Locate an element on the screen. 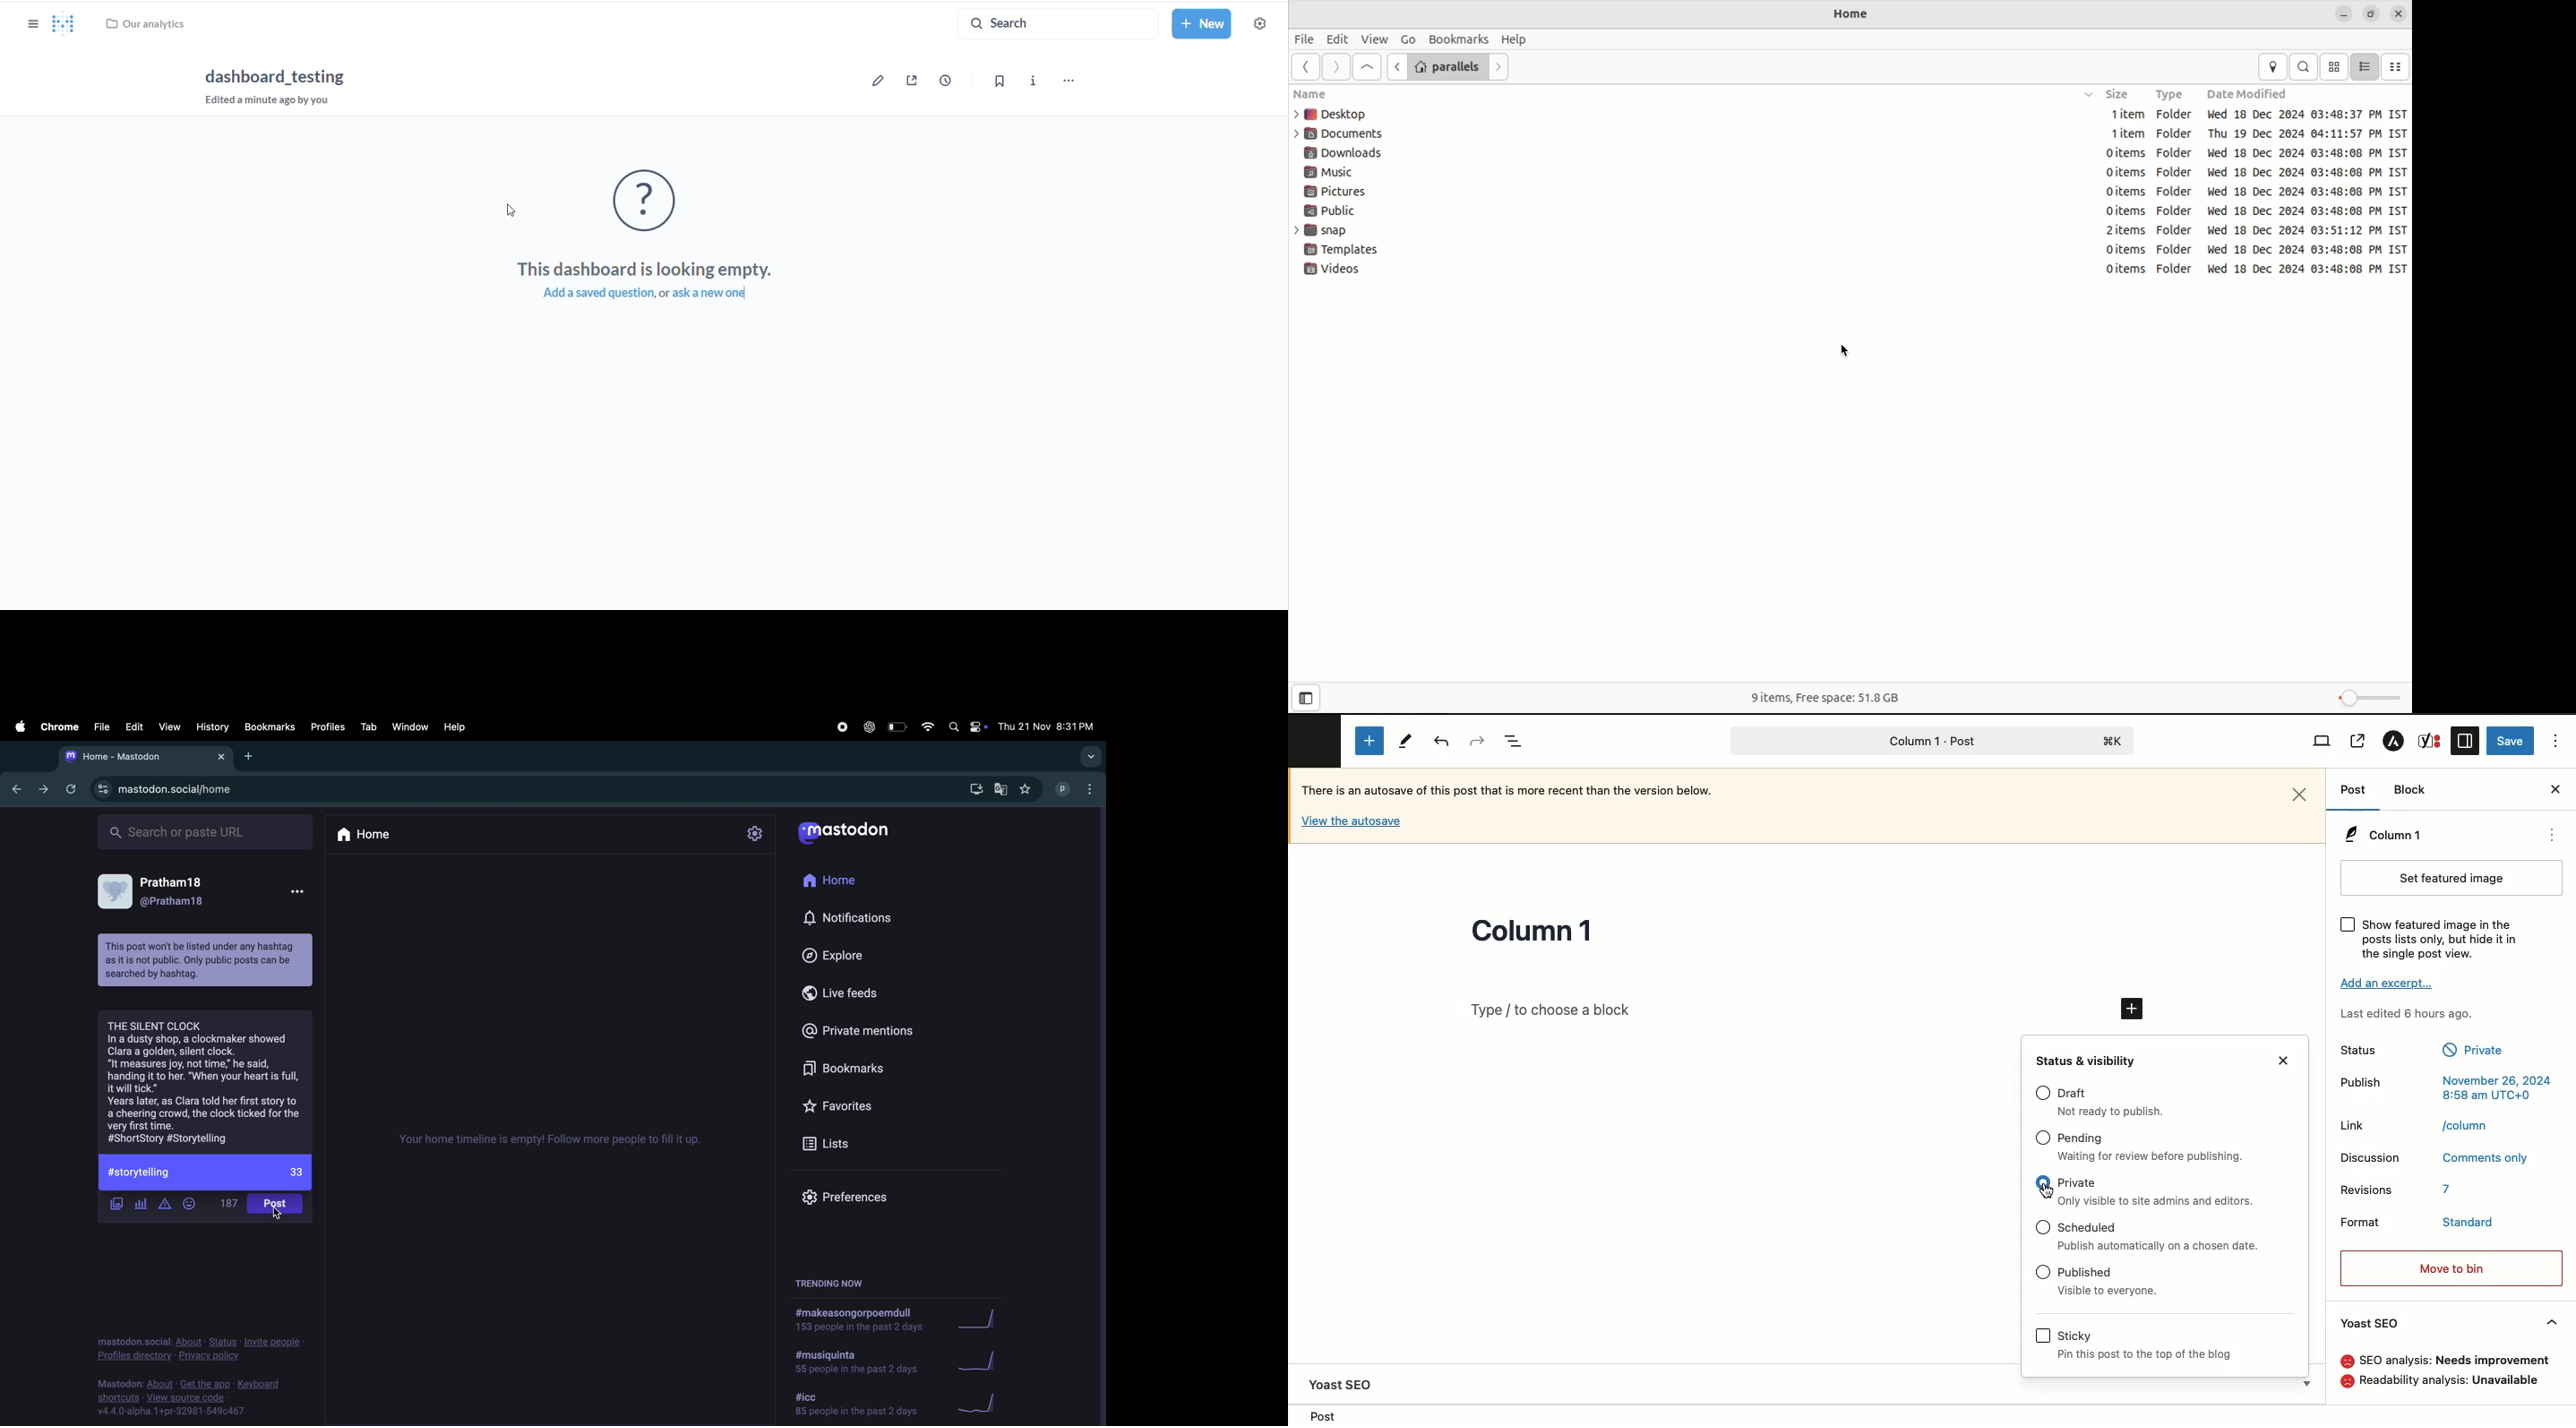  SEARCH BUTTON is located at coordinates (1057, 24).